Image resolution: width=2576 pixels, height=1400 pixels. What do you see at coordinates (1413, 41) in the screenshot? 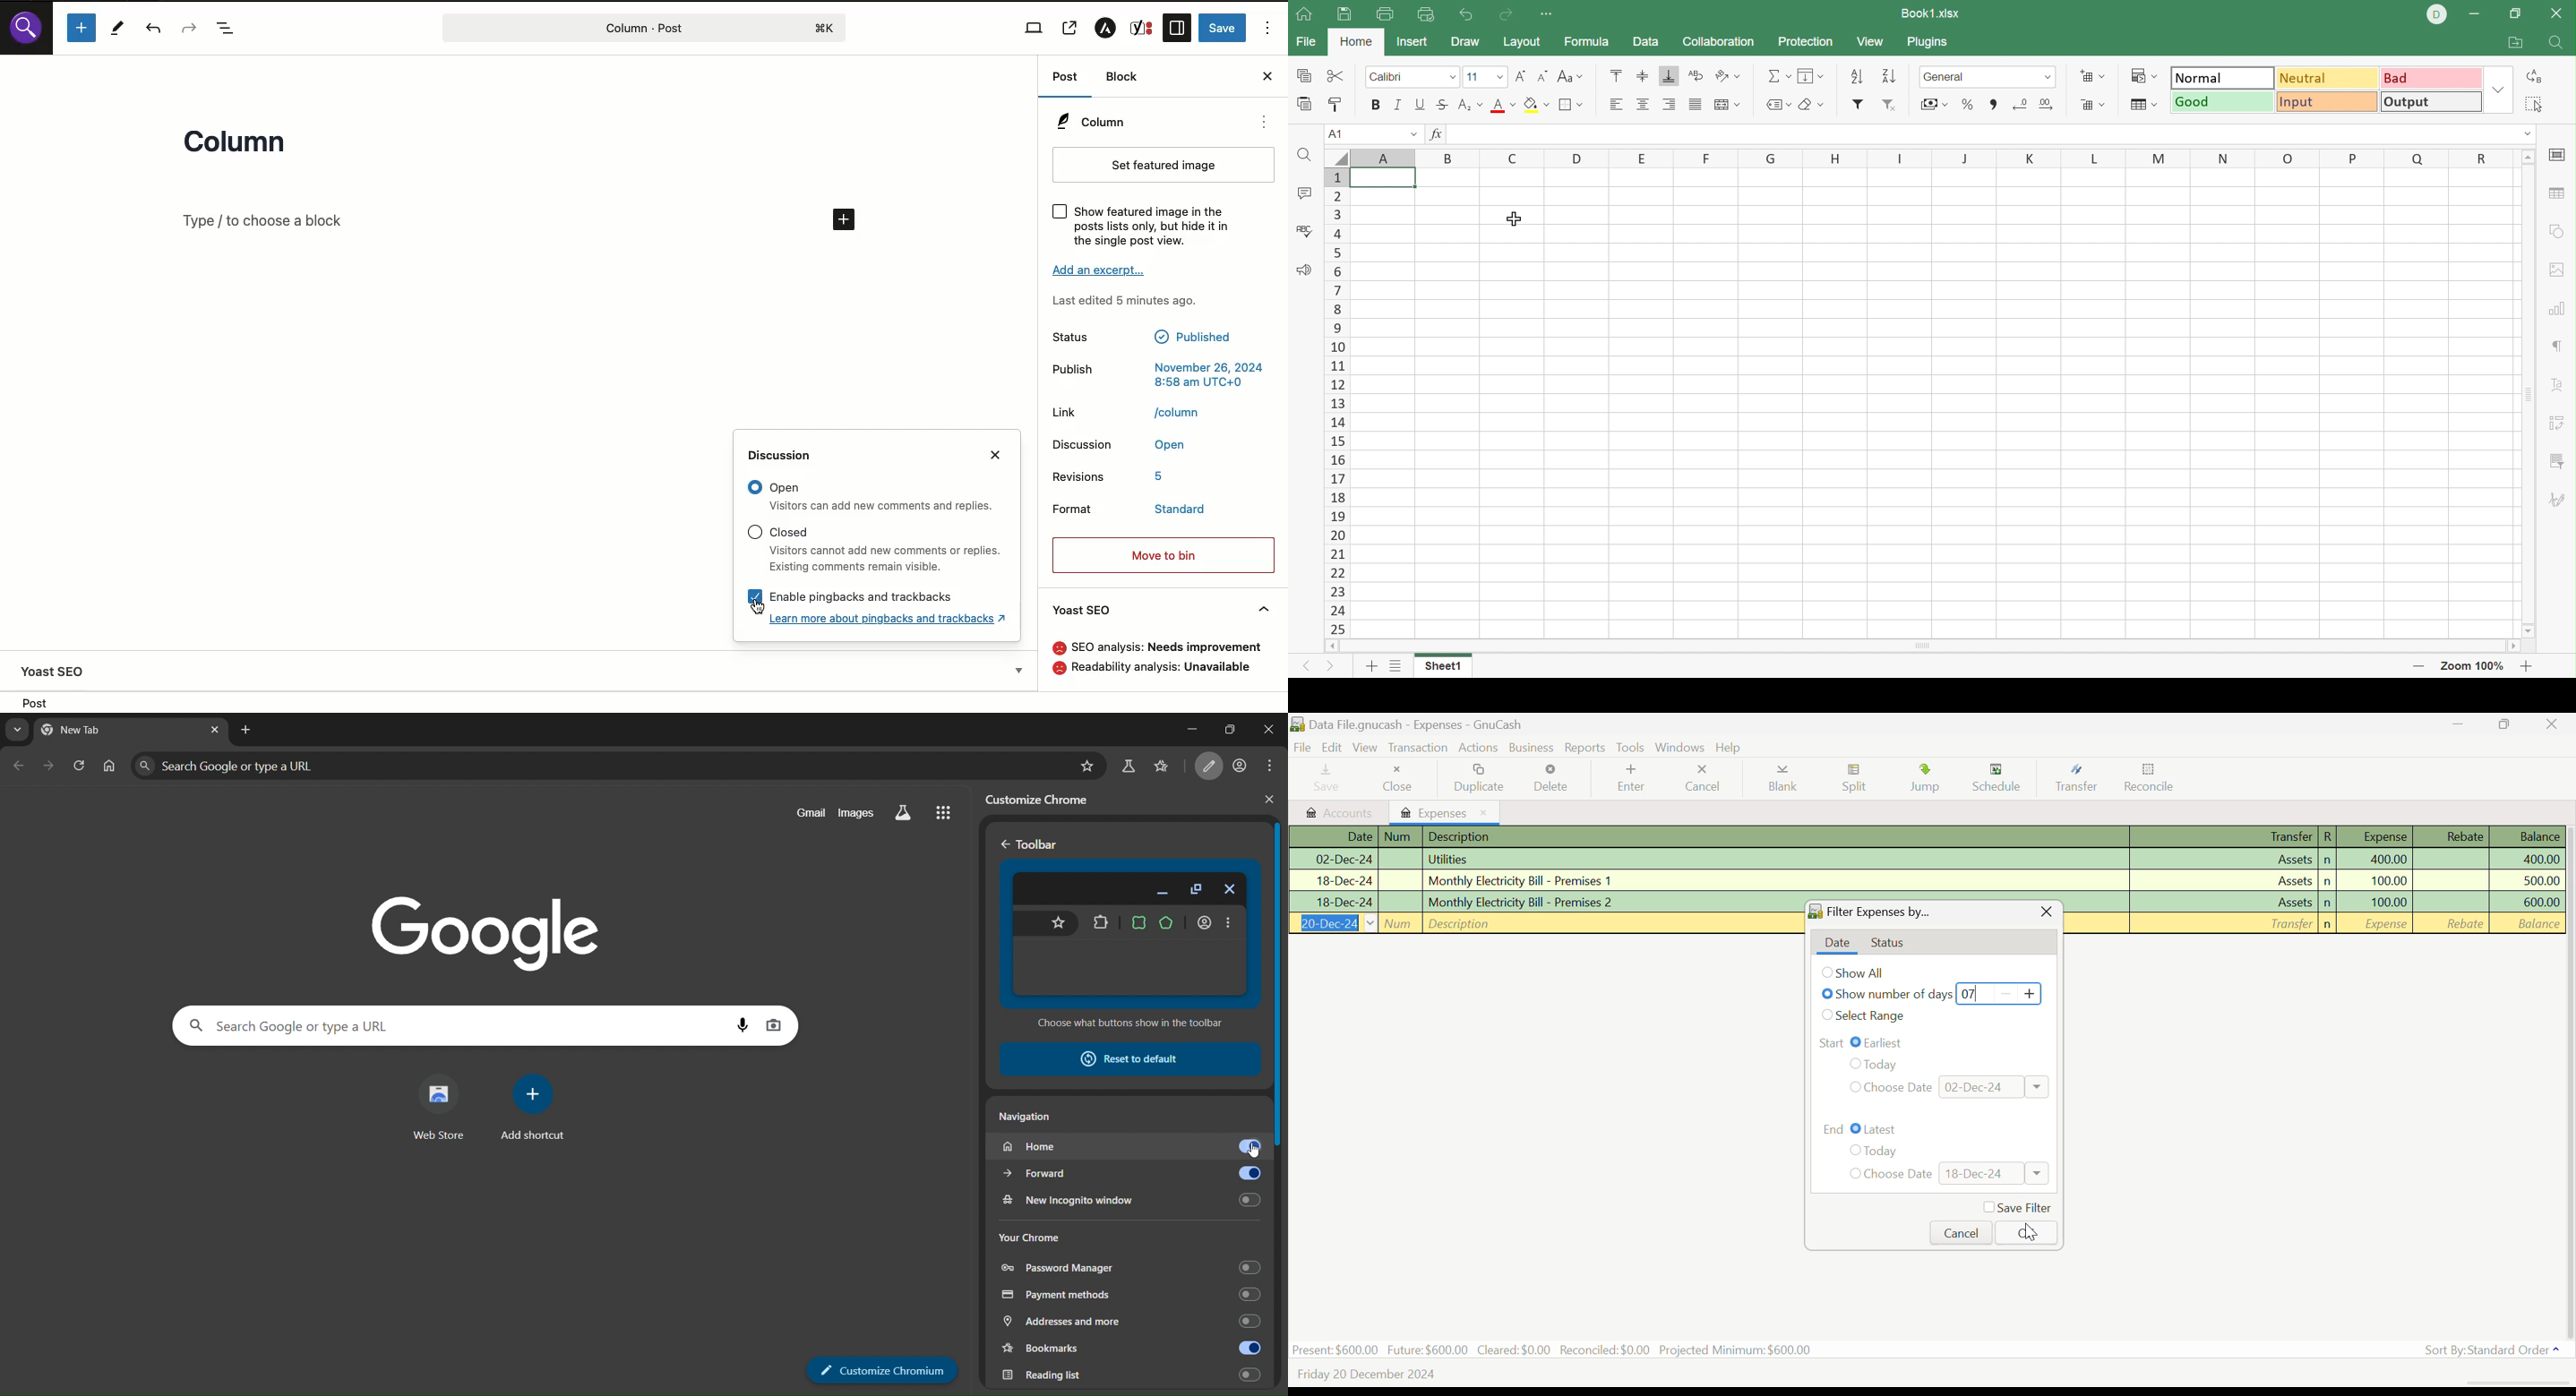
I see `Insert` at bounding box center [1413, 41].